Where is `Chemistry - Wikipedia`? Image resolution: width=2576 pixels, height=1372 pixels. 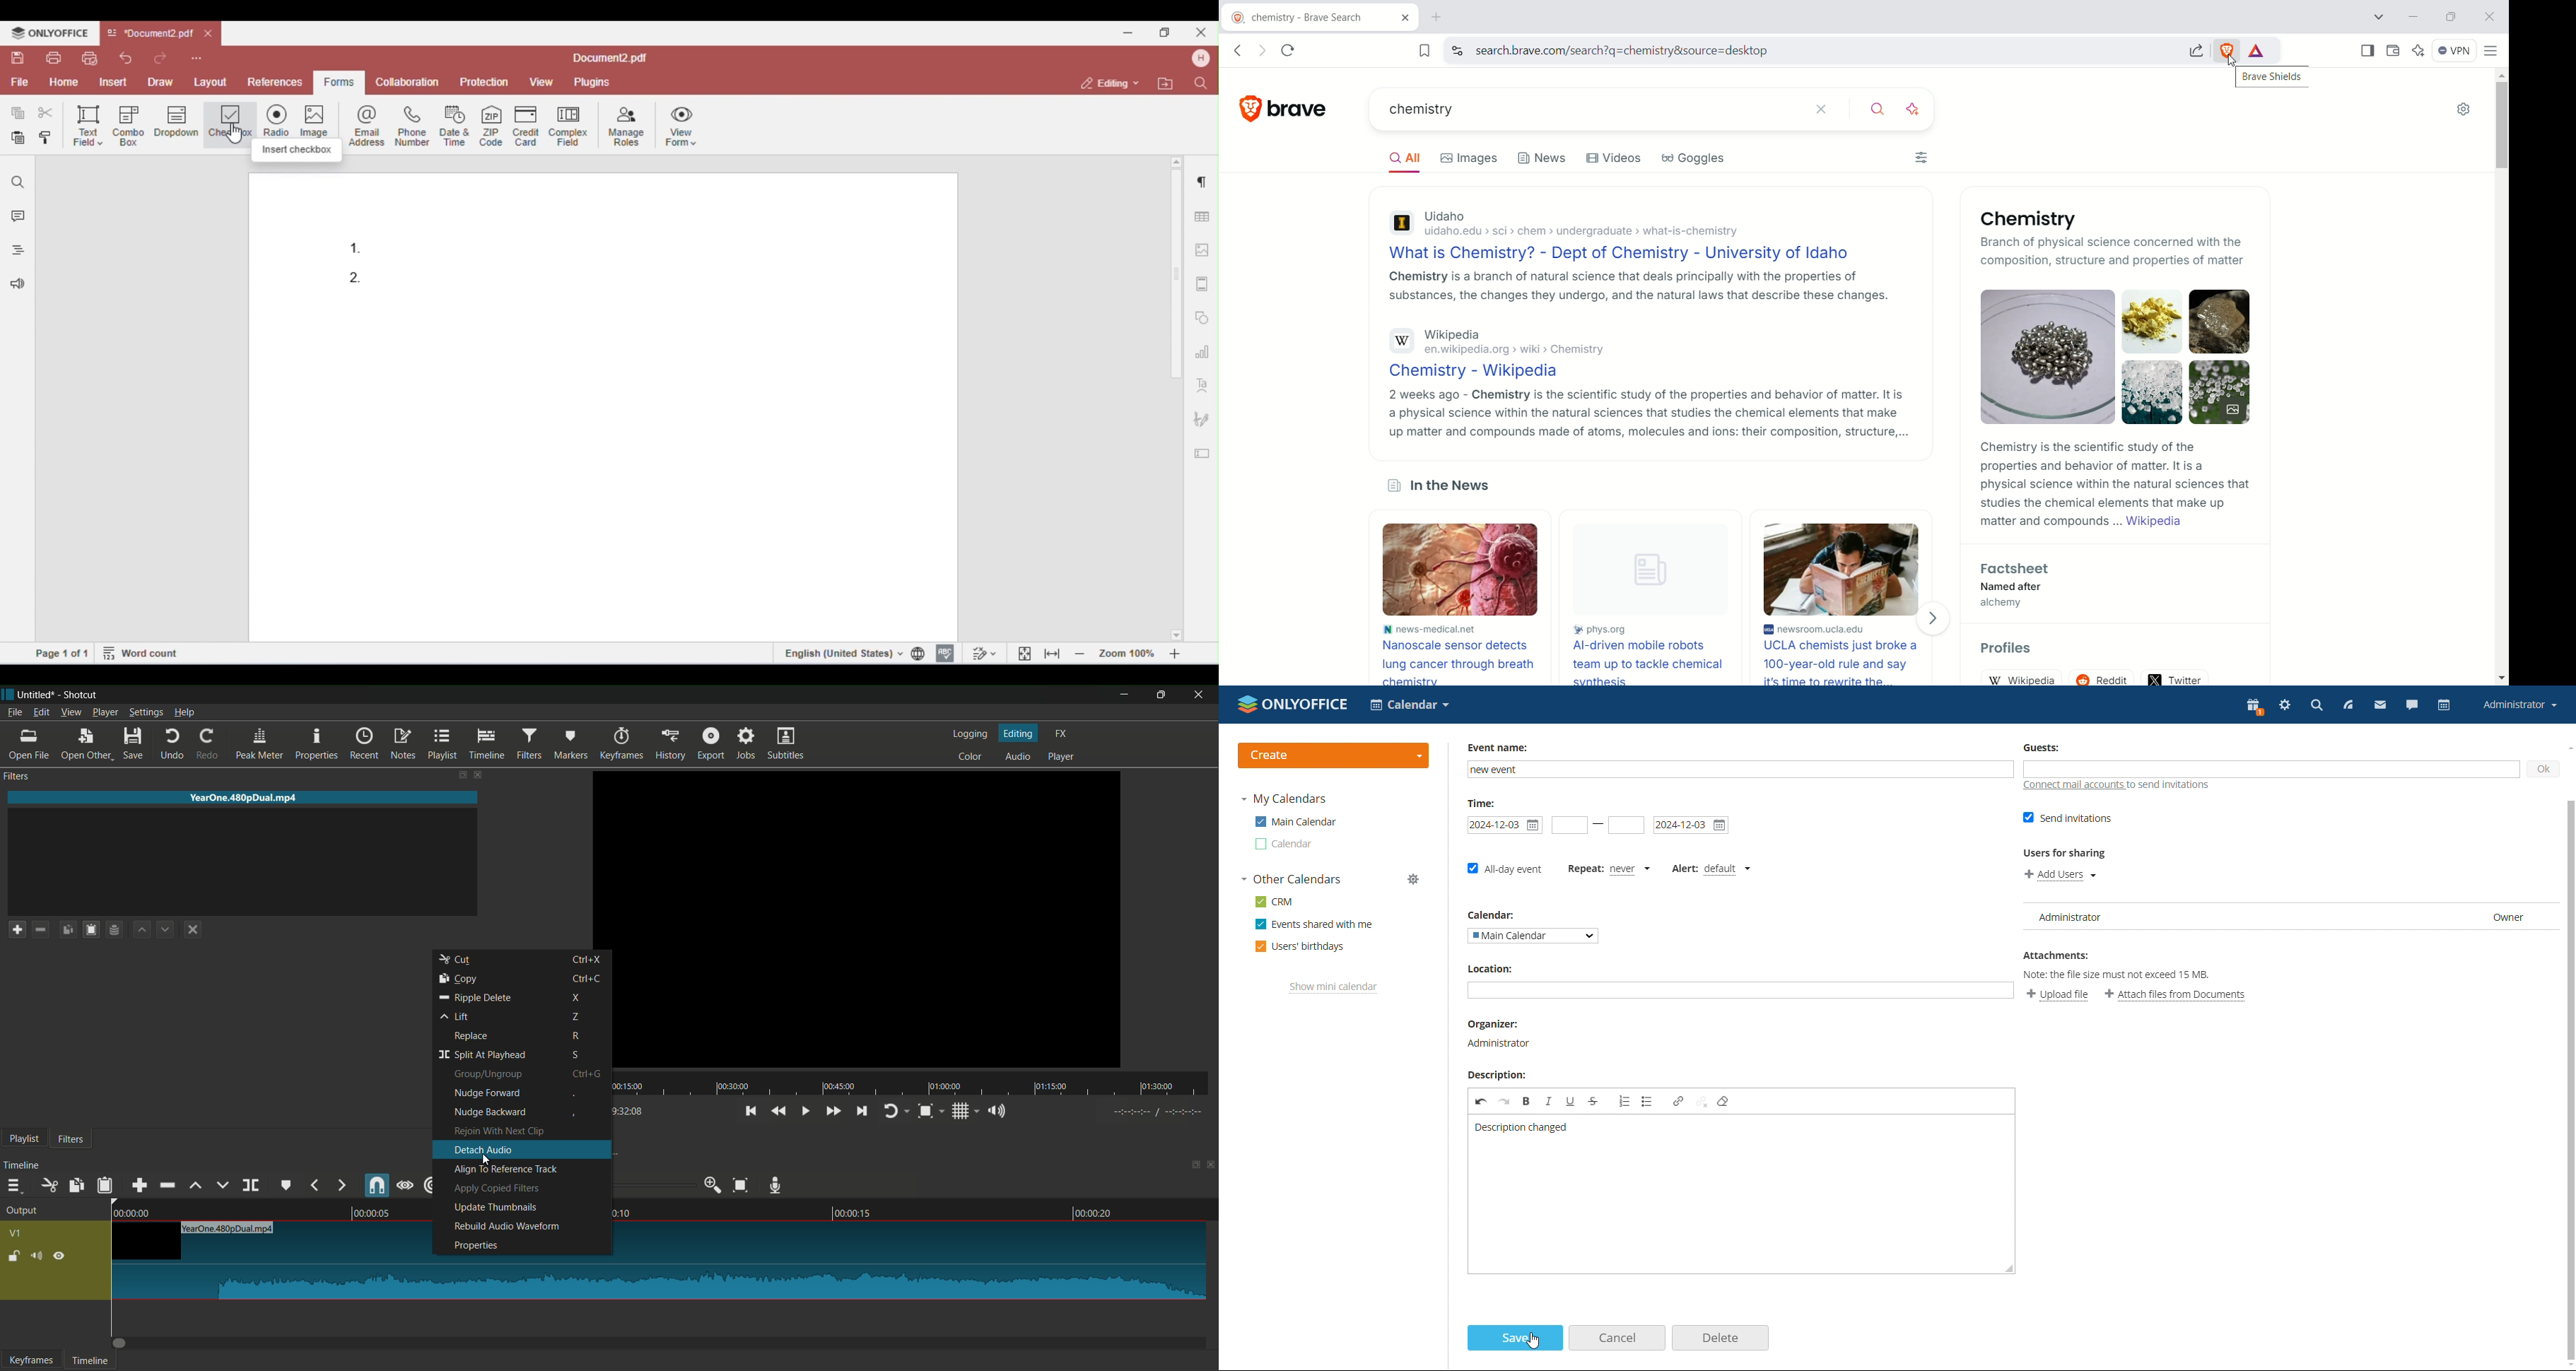 Chemistry - Wikipedia is located at coordinates (1644, 373).